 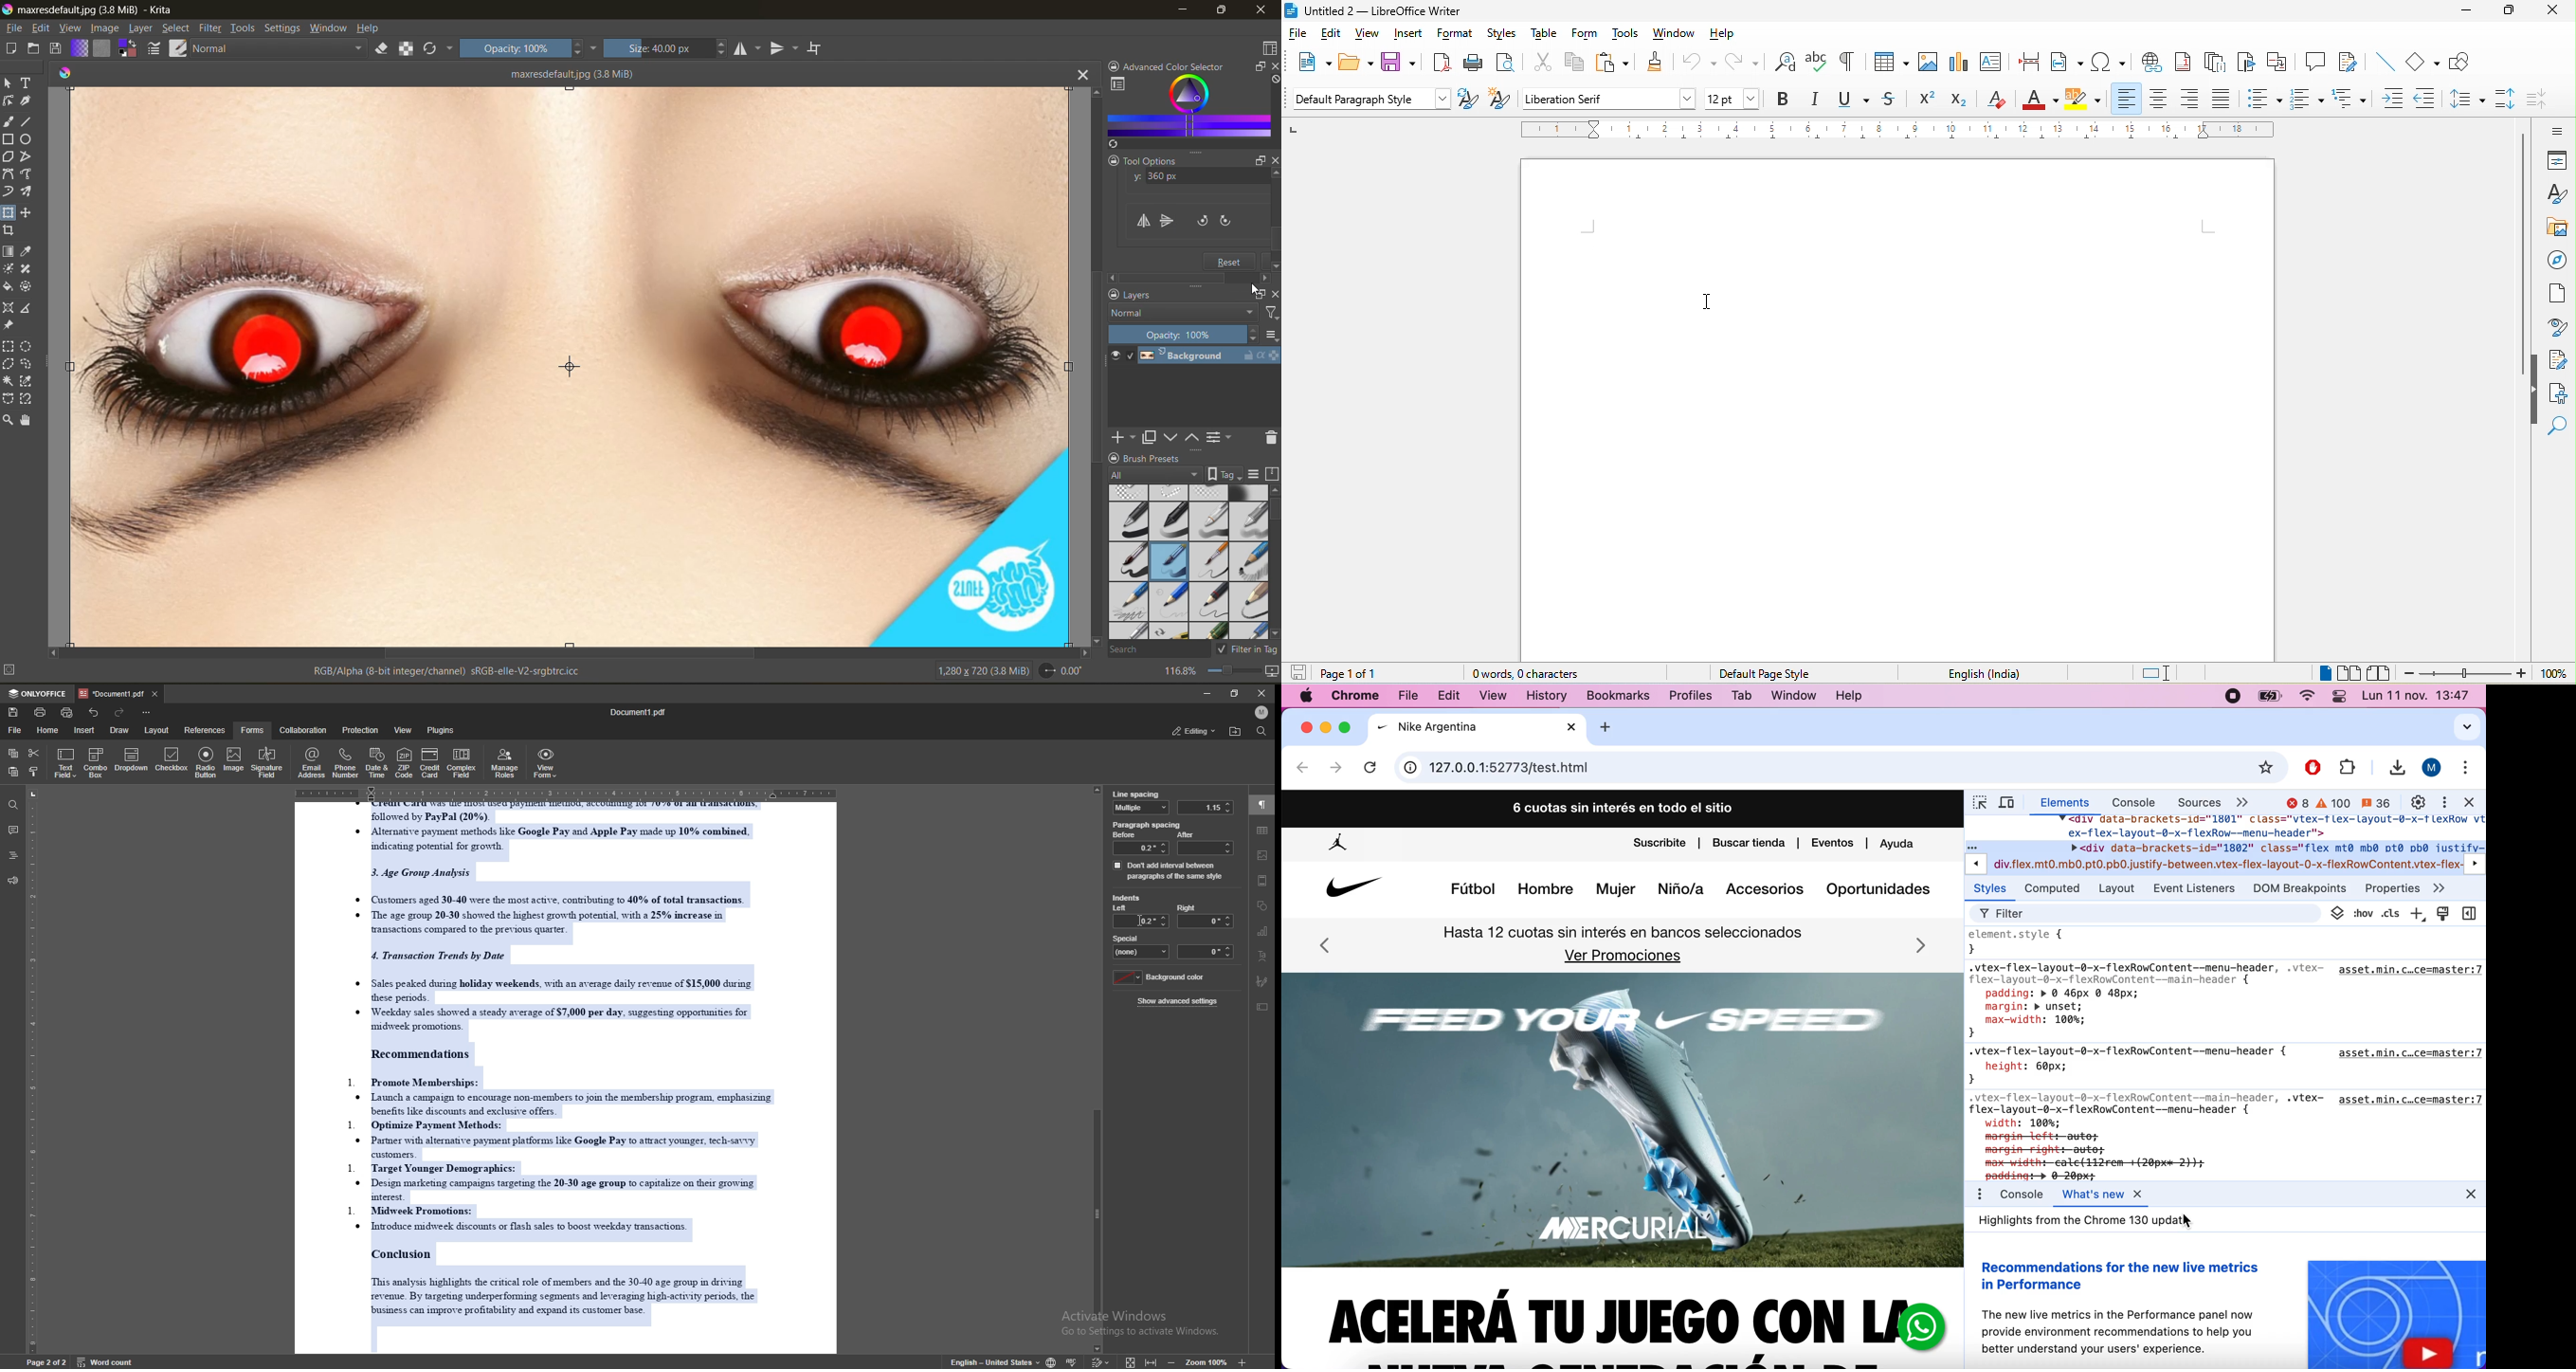 What do you see at coordinates (1382, 9) in the screenshot?
I see `Untitled 2- LibreOffice writer` at bounding box center [1382, 9].